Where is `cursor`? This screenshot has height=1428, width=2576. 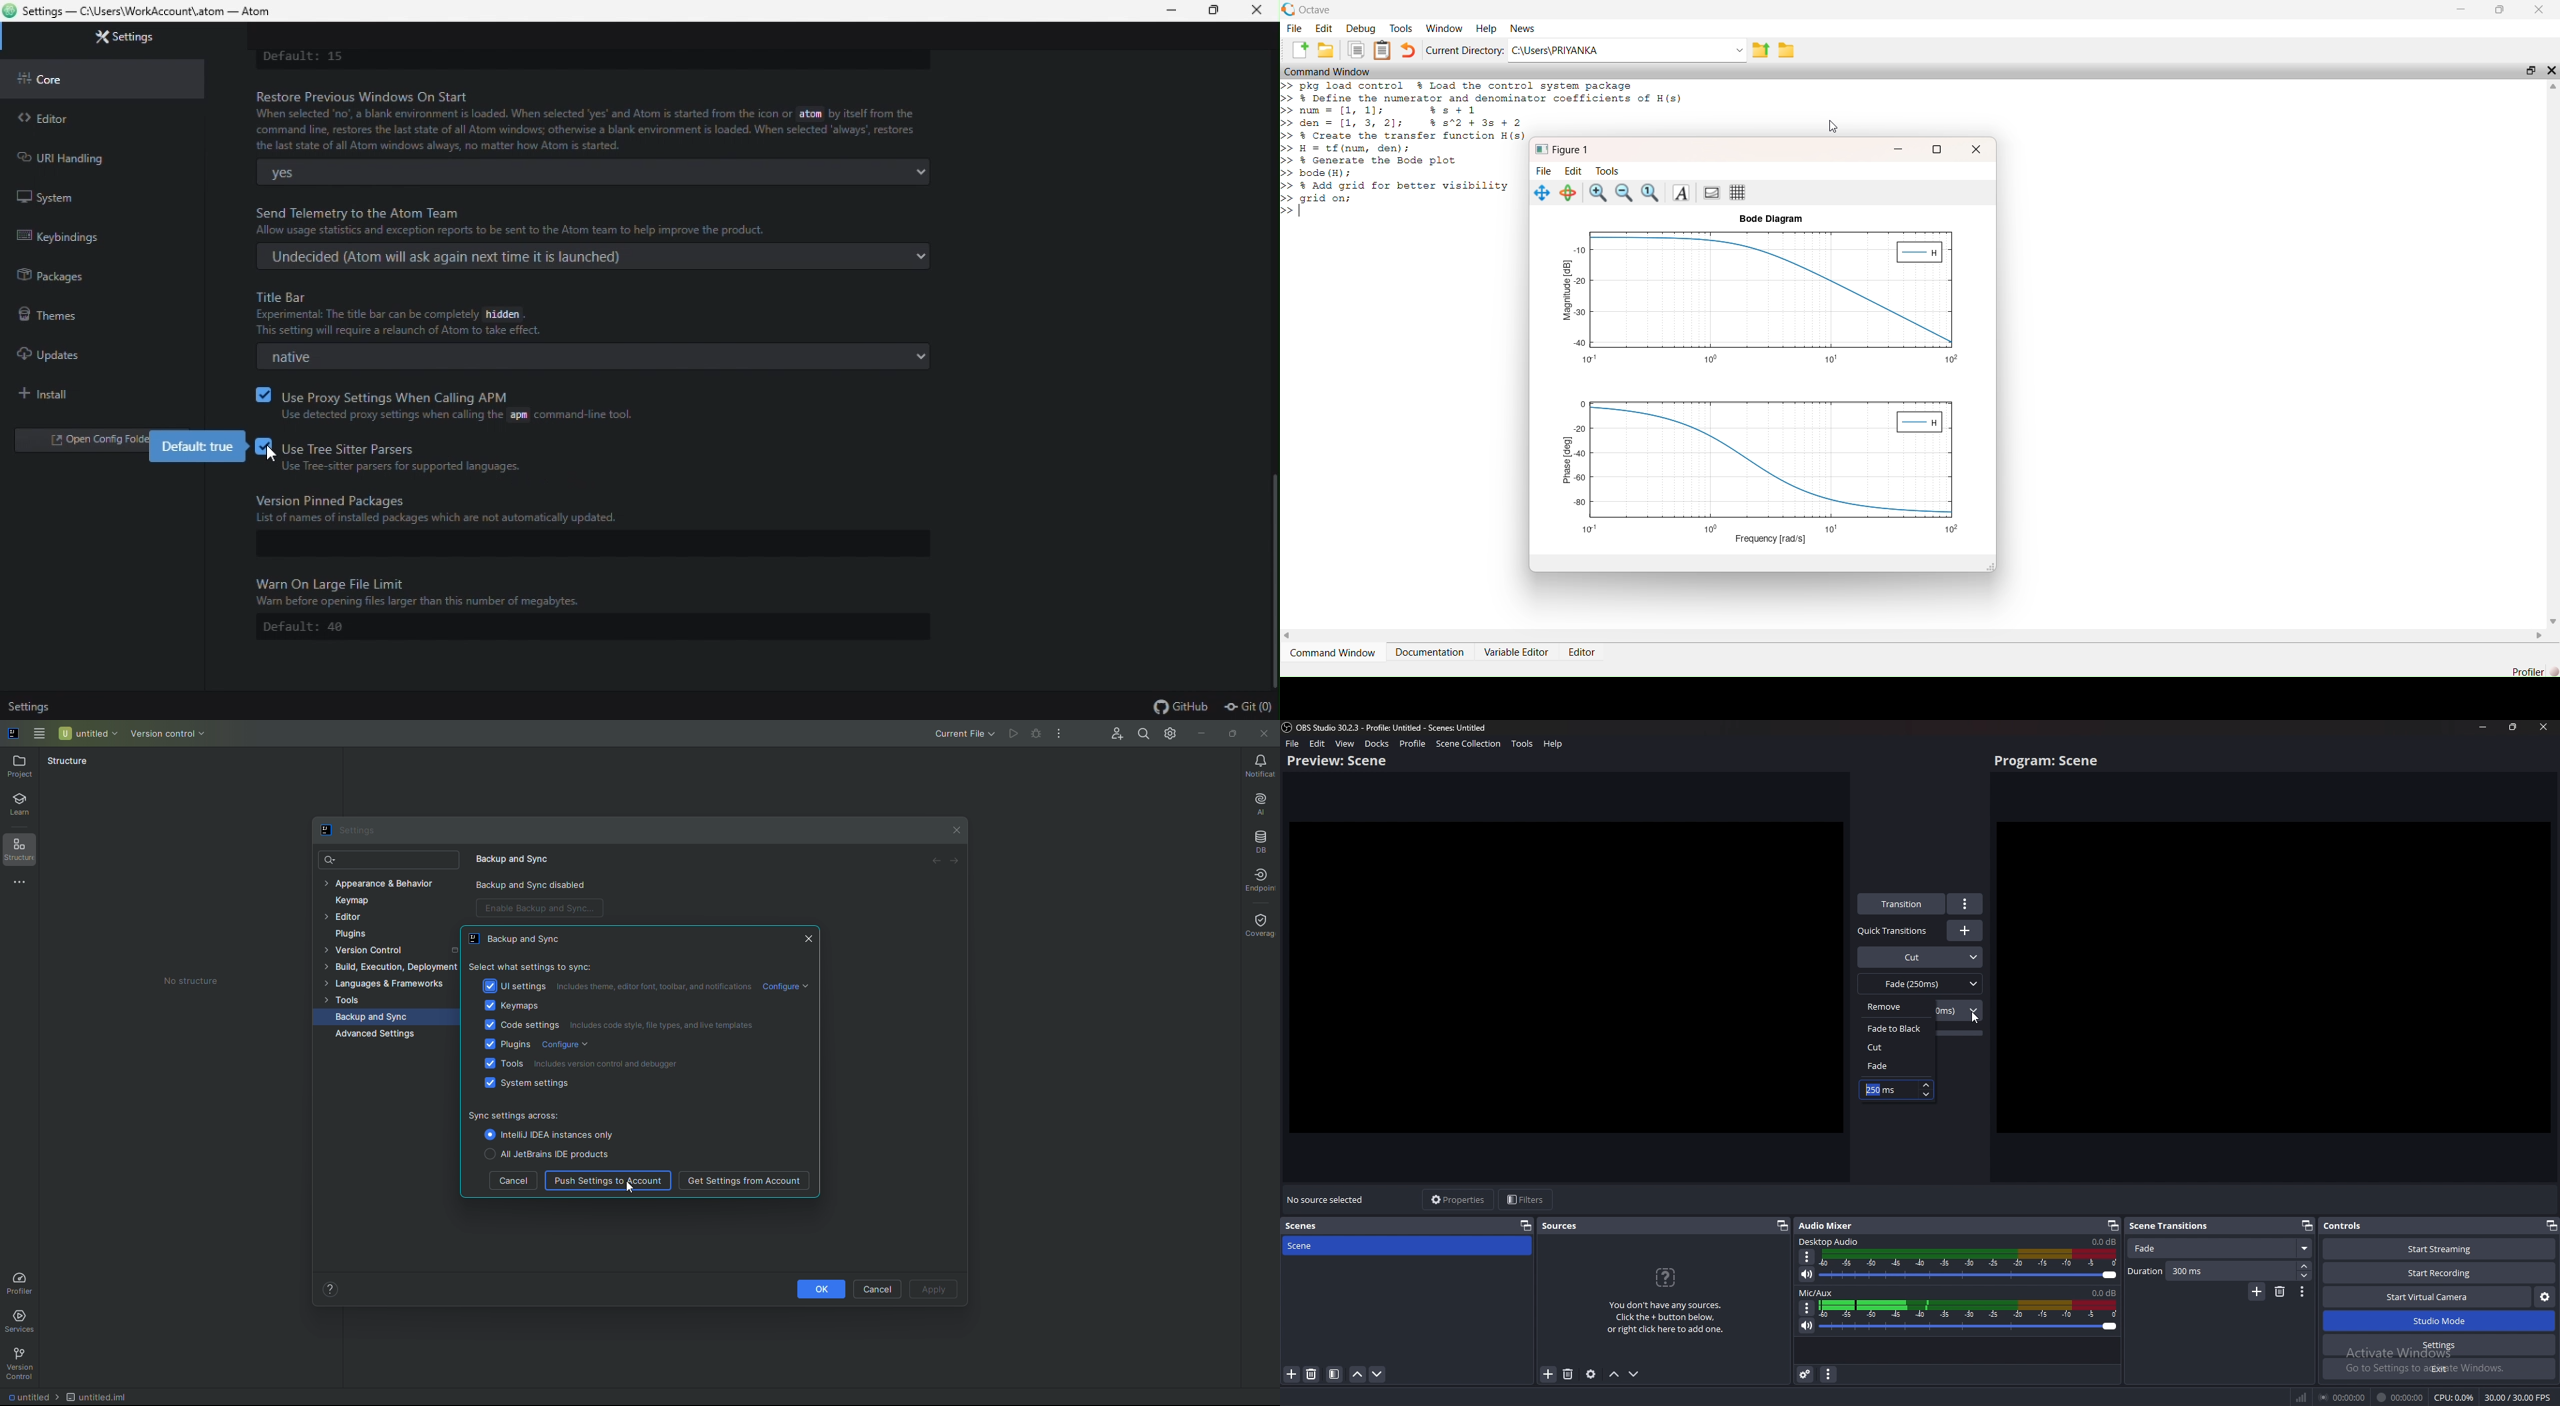 cursor is located at coordinates (1975, 1019).